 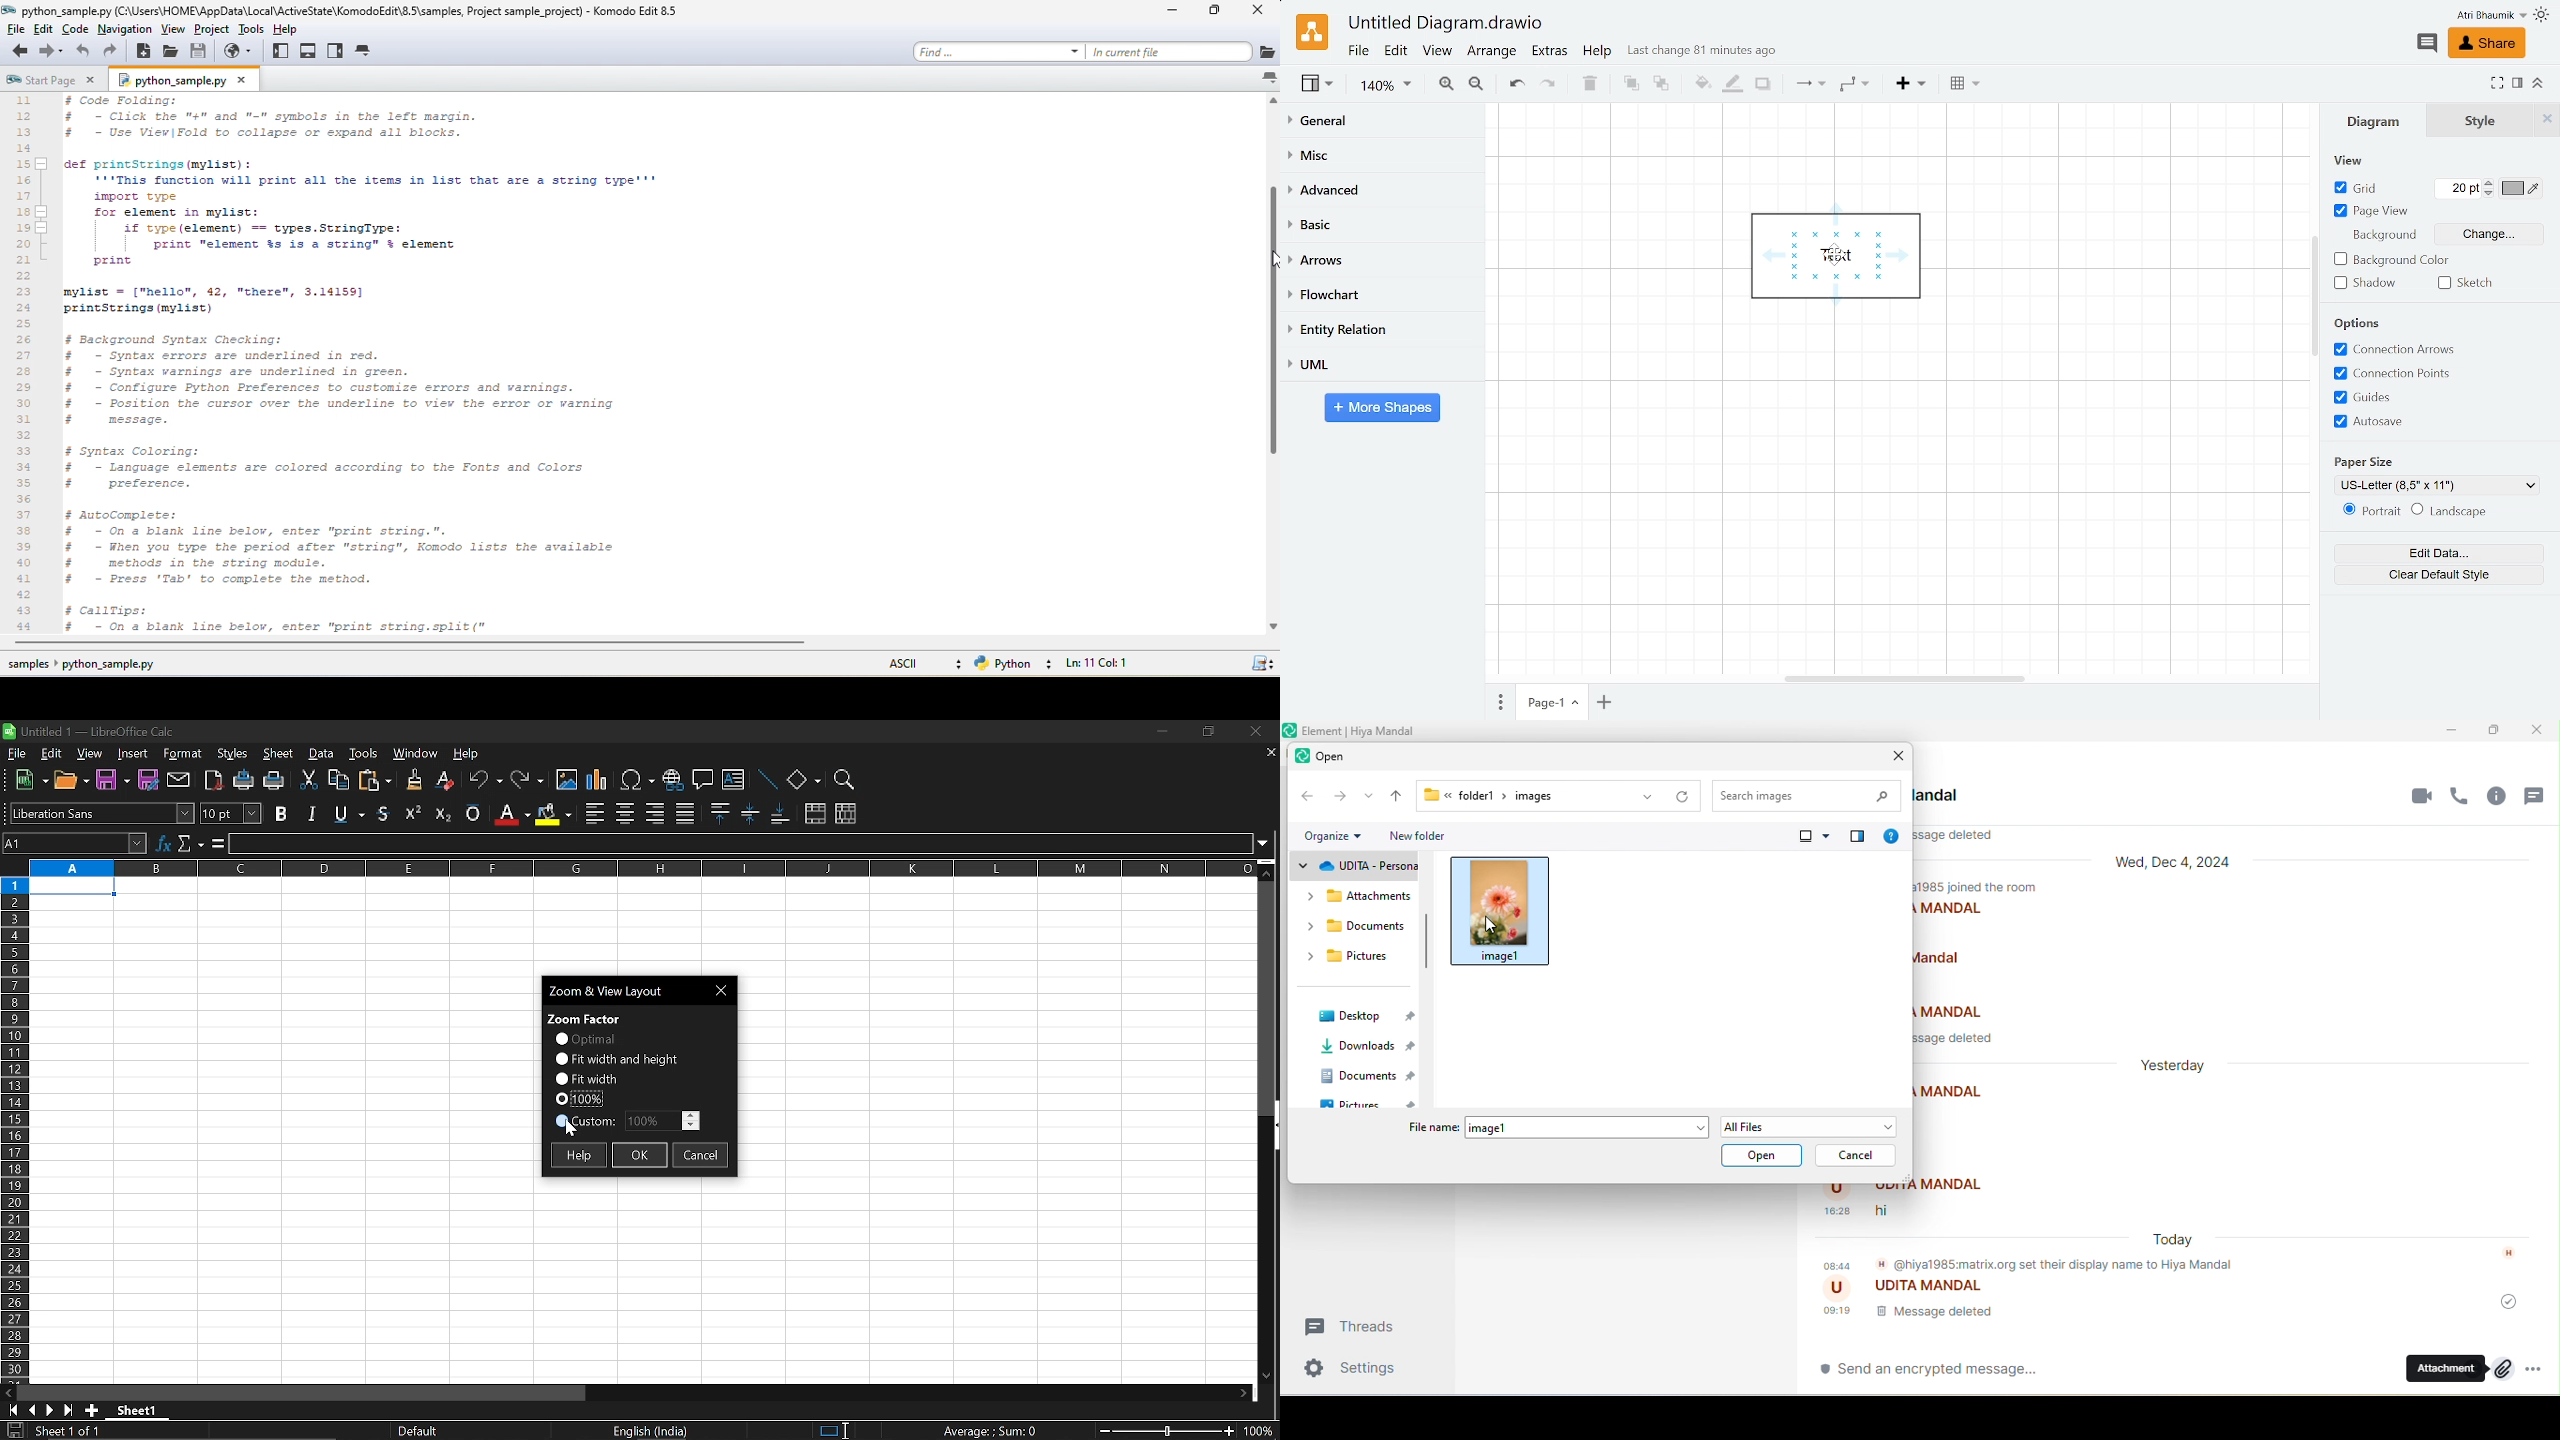 What do you see at coordinates (310, 50) in the screenshot?
I see `bottom pane` at bounding box center [310, 50].